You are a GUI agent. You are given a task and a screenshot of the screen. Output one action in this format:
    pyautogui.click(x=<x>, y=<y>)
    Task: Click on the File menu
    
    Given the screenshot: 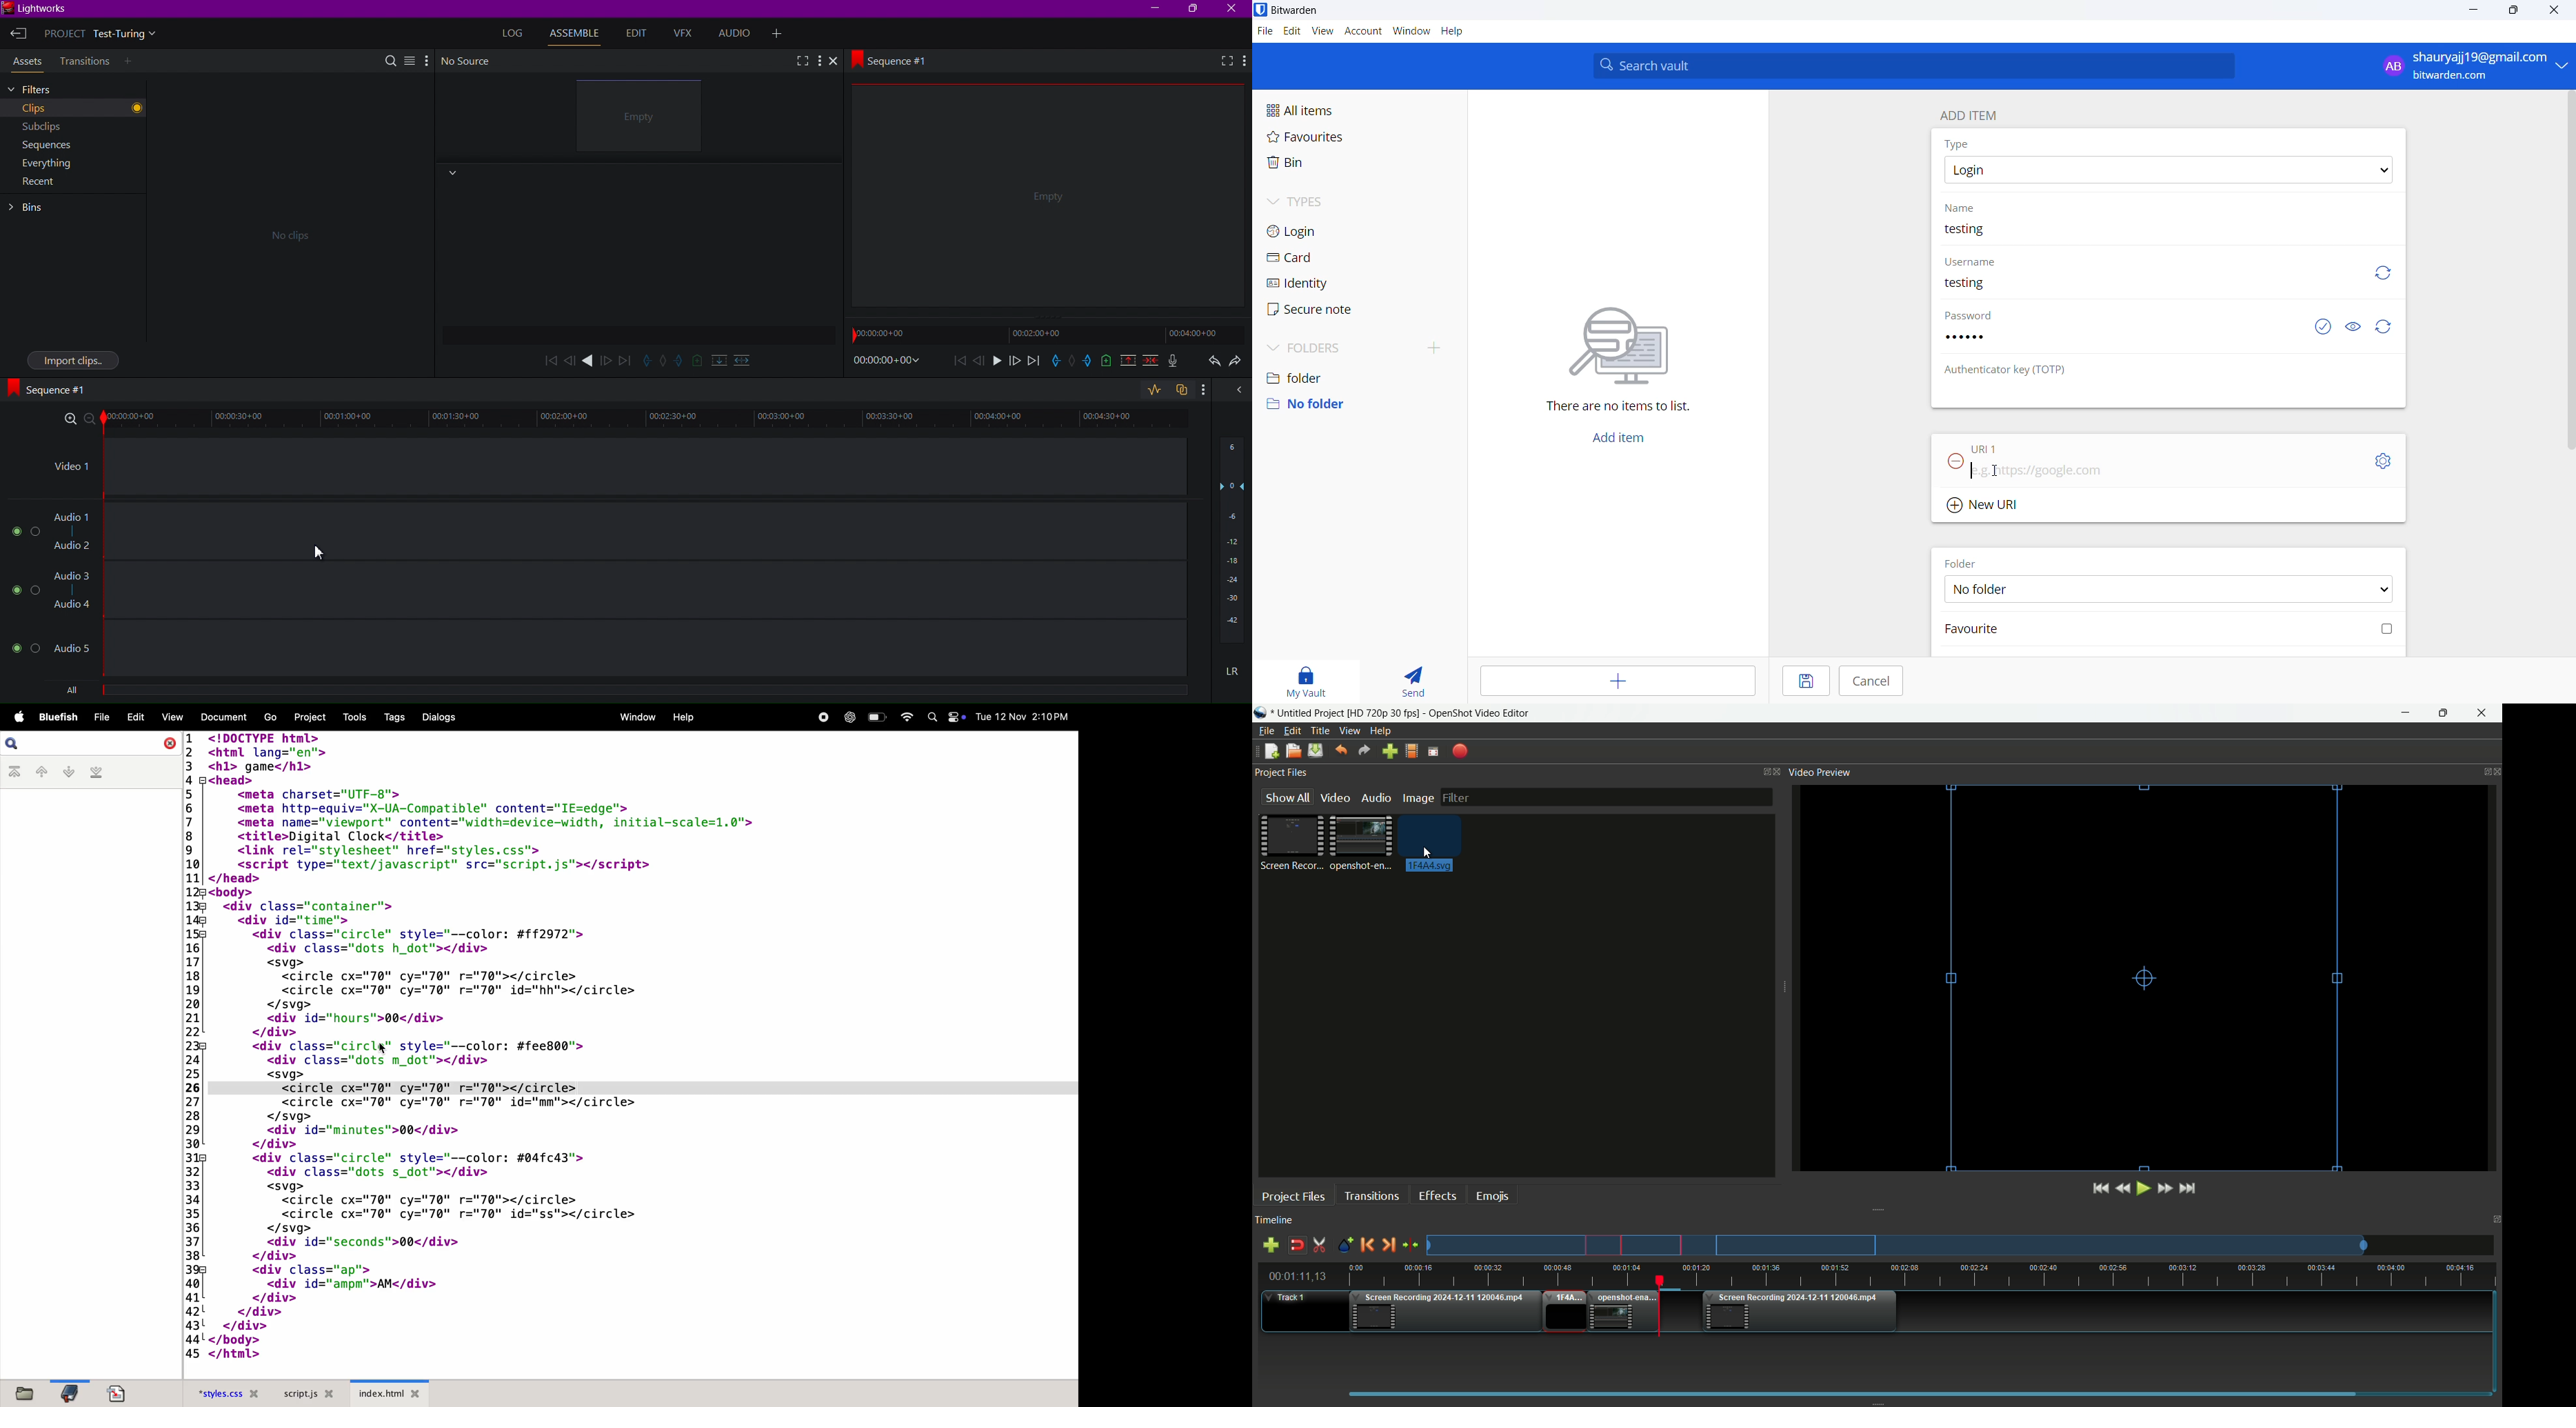 What is the action you would take?
    pyautogui.click(x=1264, y=732)
    